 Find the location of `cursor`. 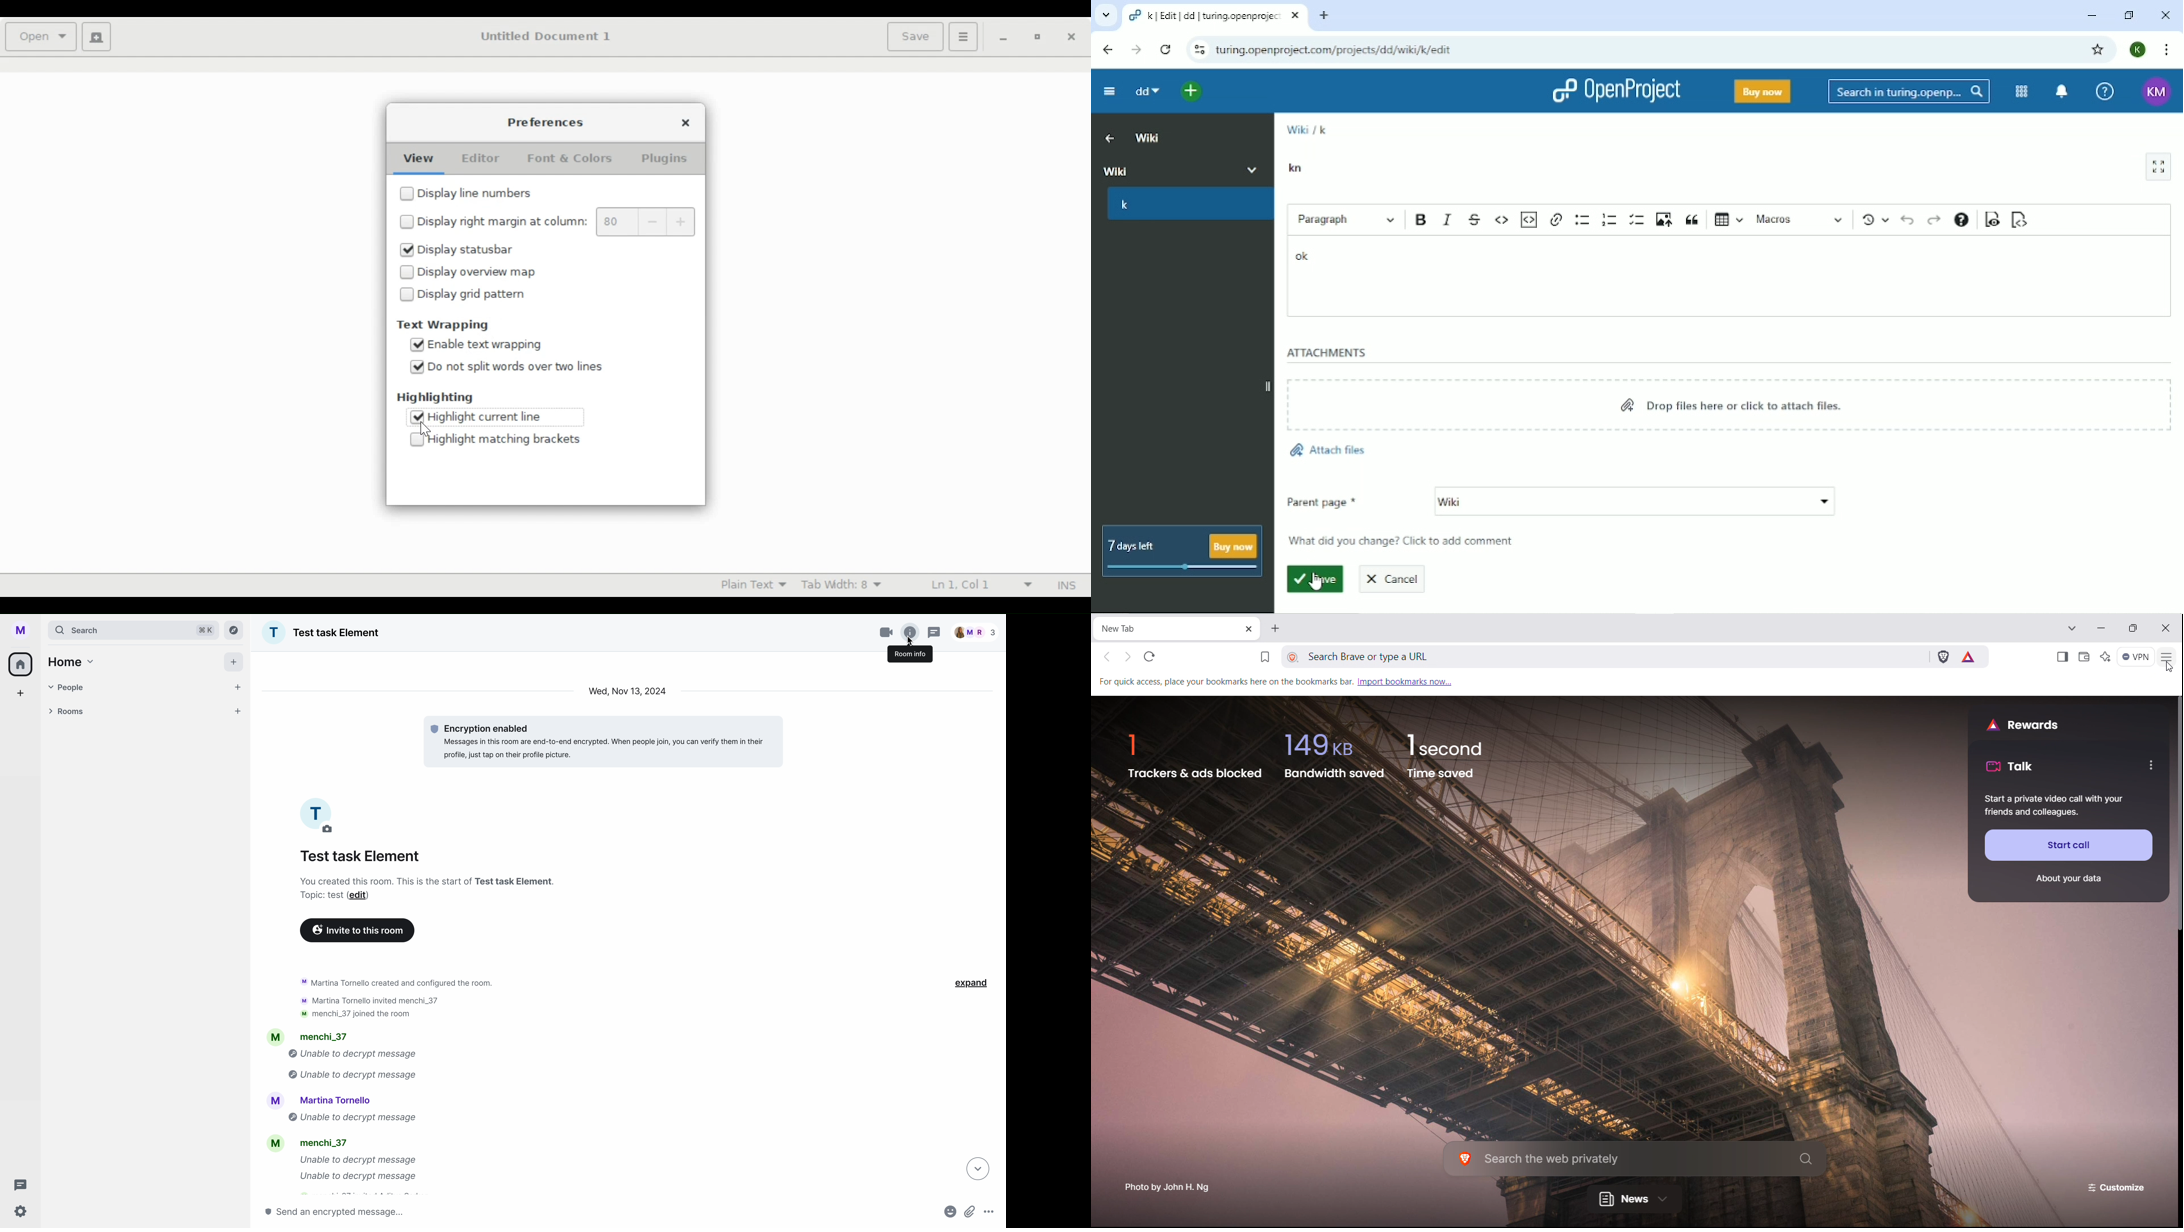

cursor is located at coordinates (911, 642).